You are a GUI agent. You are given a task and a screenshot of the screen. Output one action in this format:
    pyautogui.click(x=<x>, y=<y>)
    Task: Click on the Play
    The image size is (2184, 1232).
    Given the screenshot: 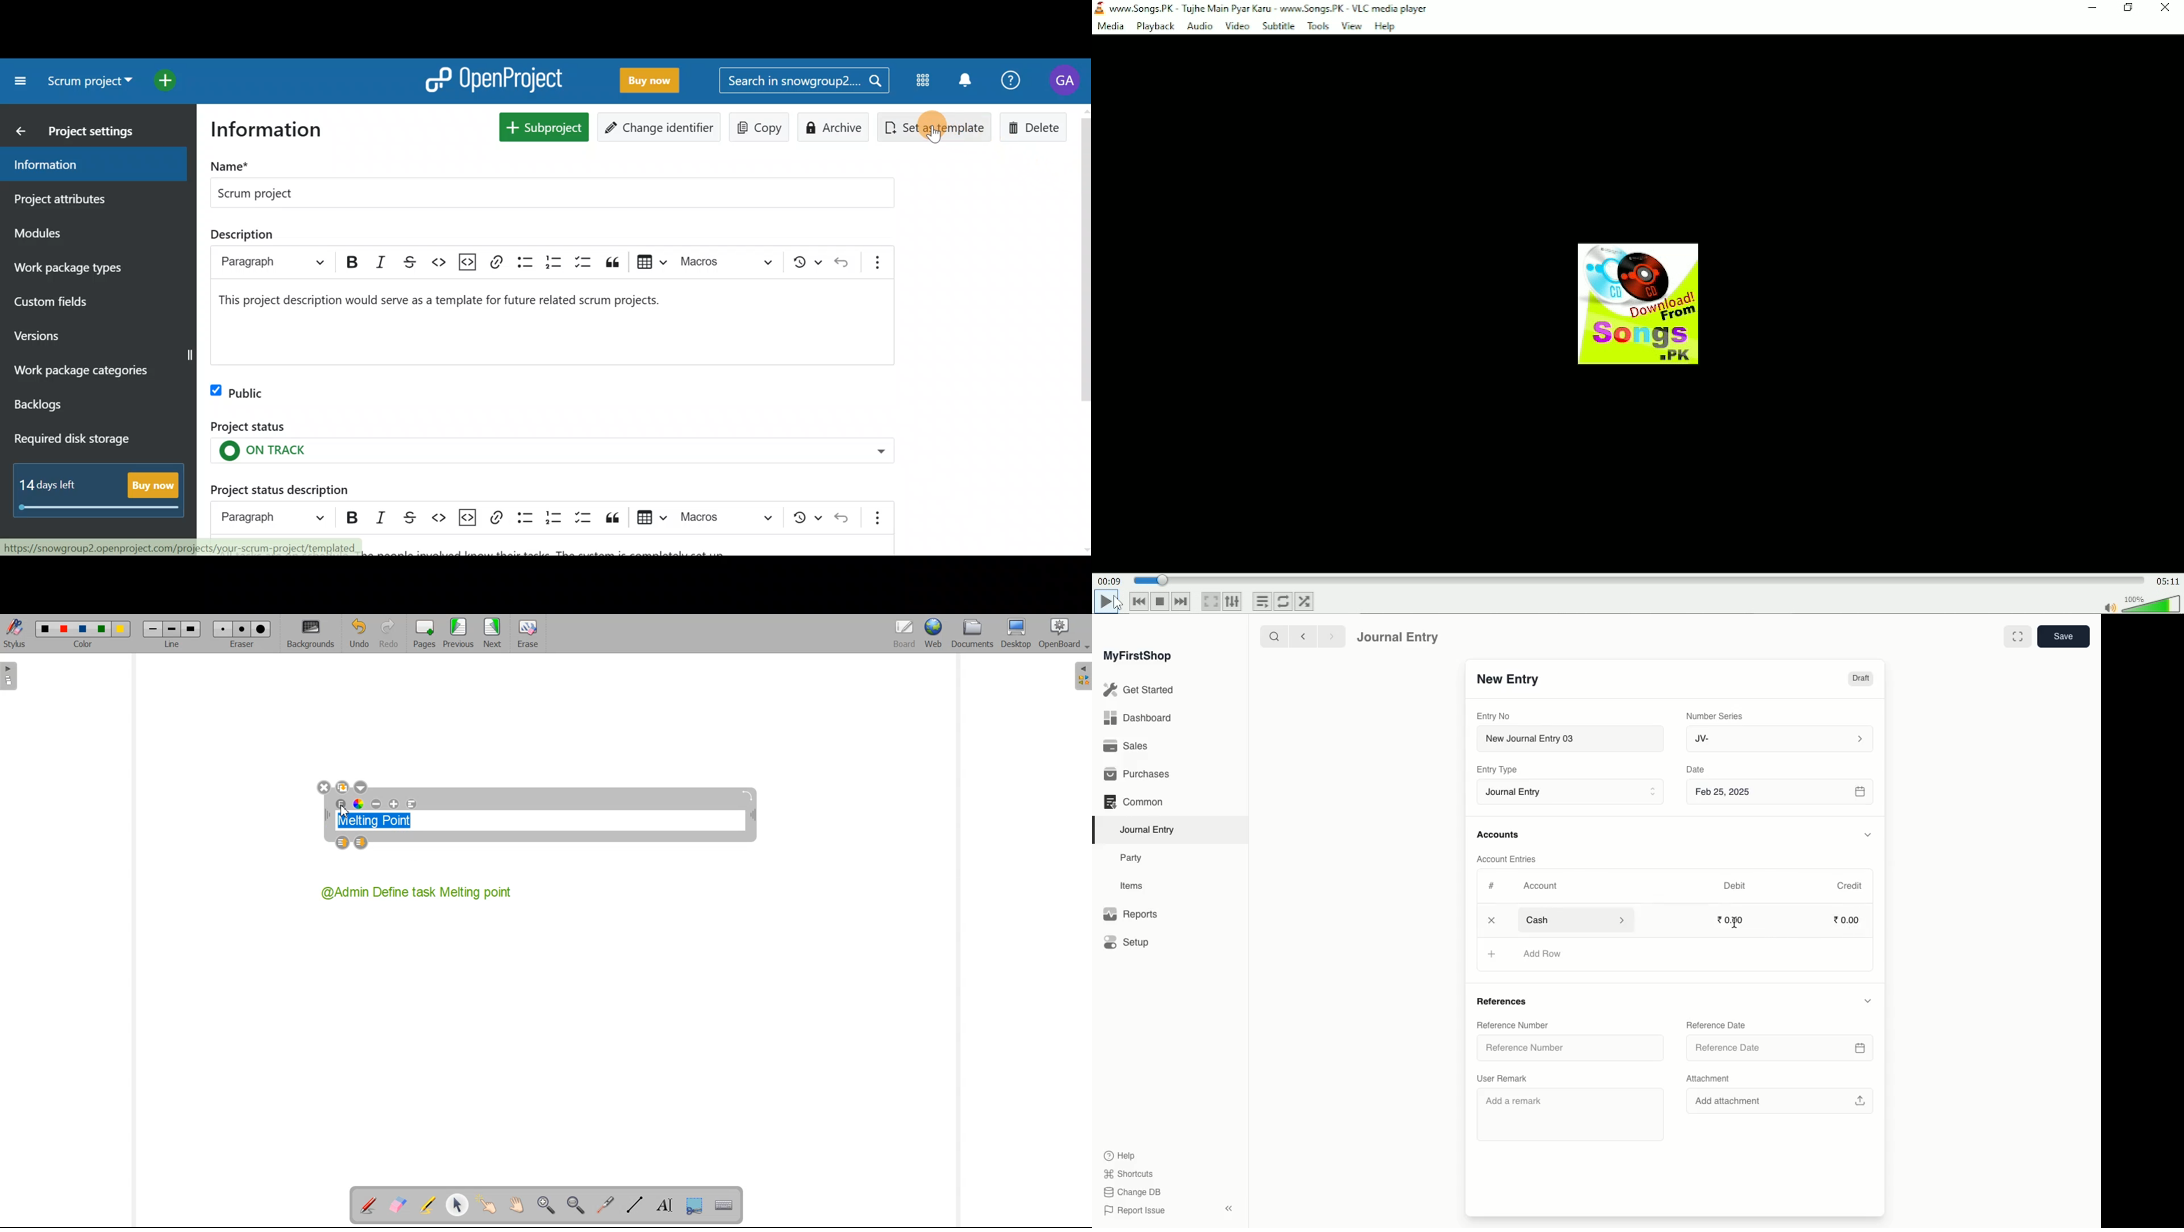 What is the action you would take?
    pyautogui.click(x=1112, y=602)
    